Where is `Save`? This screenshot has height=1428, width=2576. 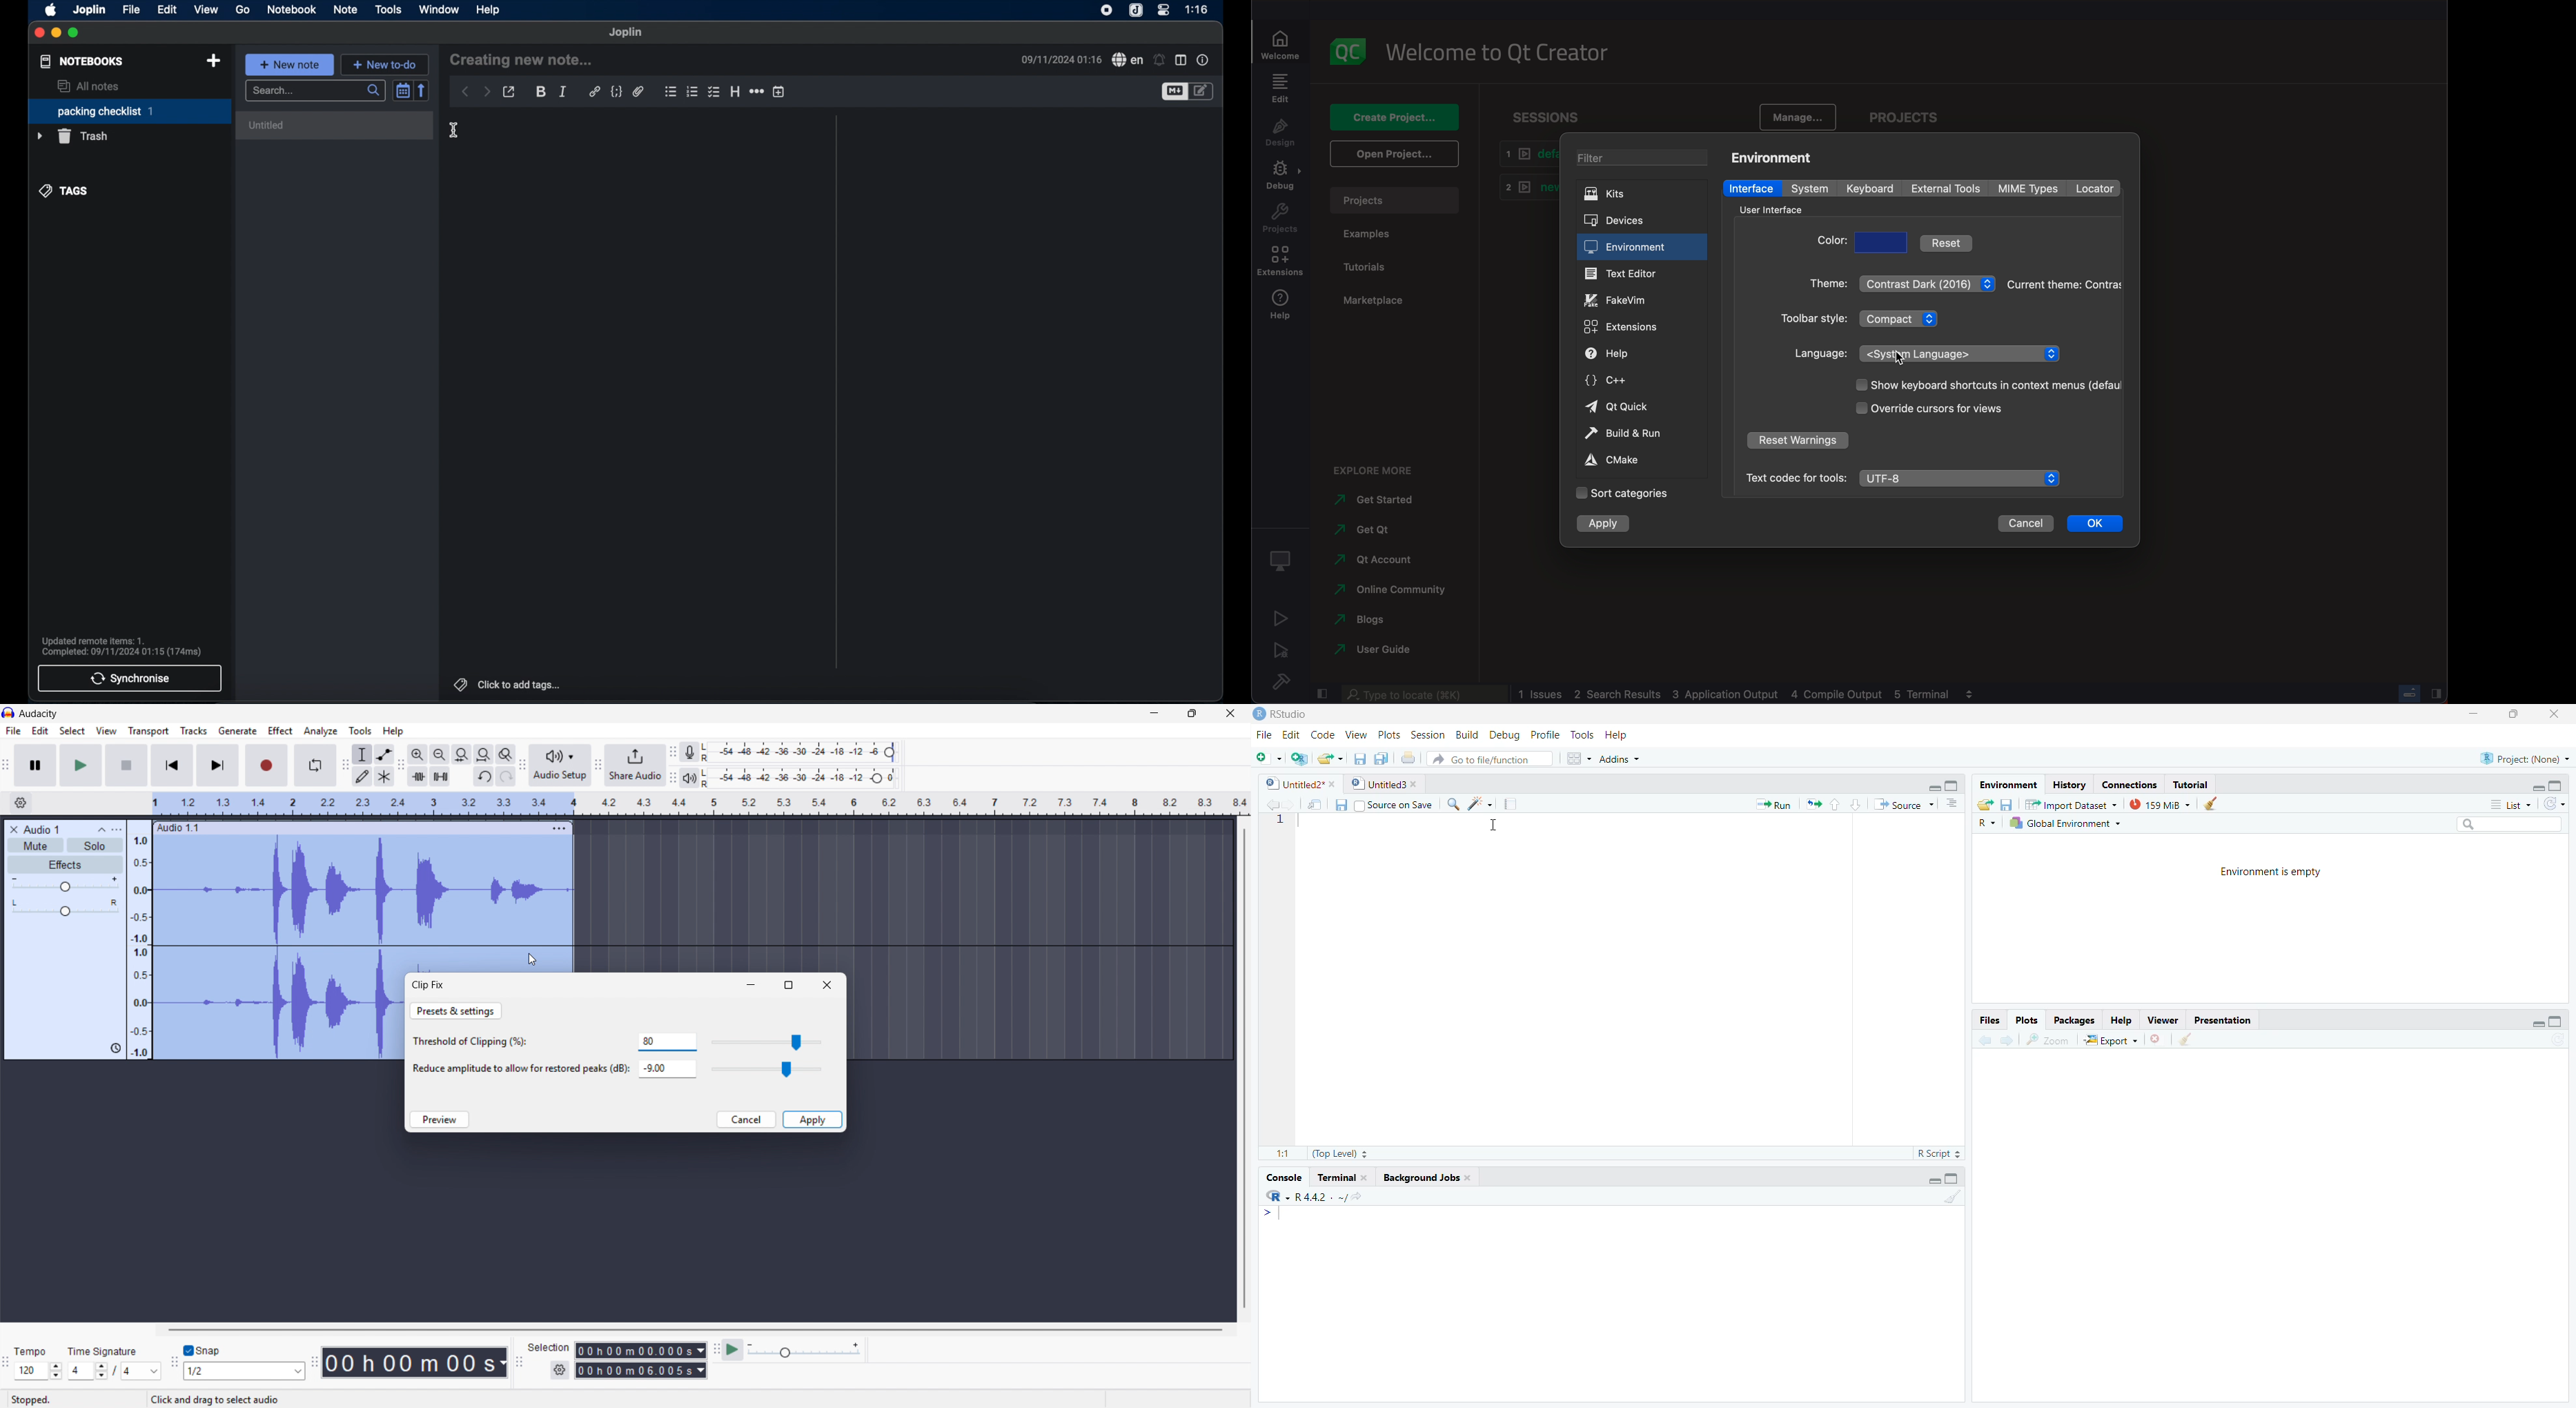 Save is located at coordinates (2005, 805).